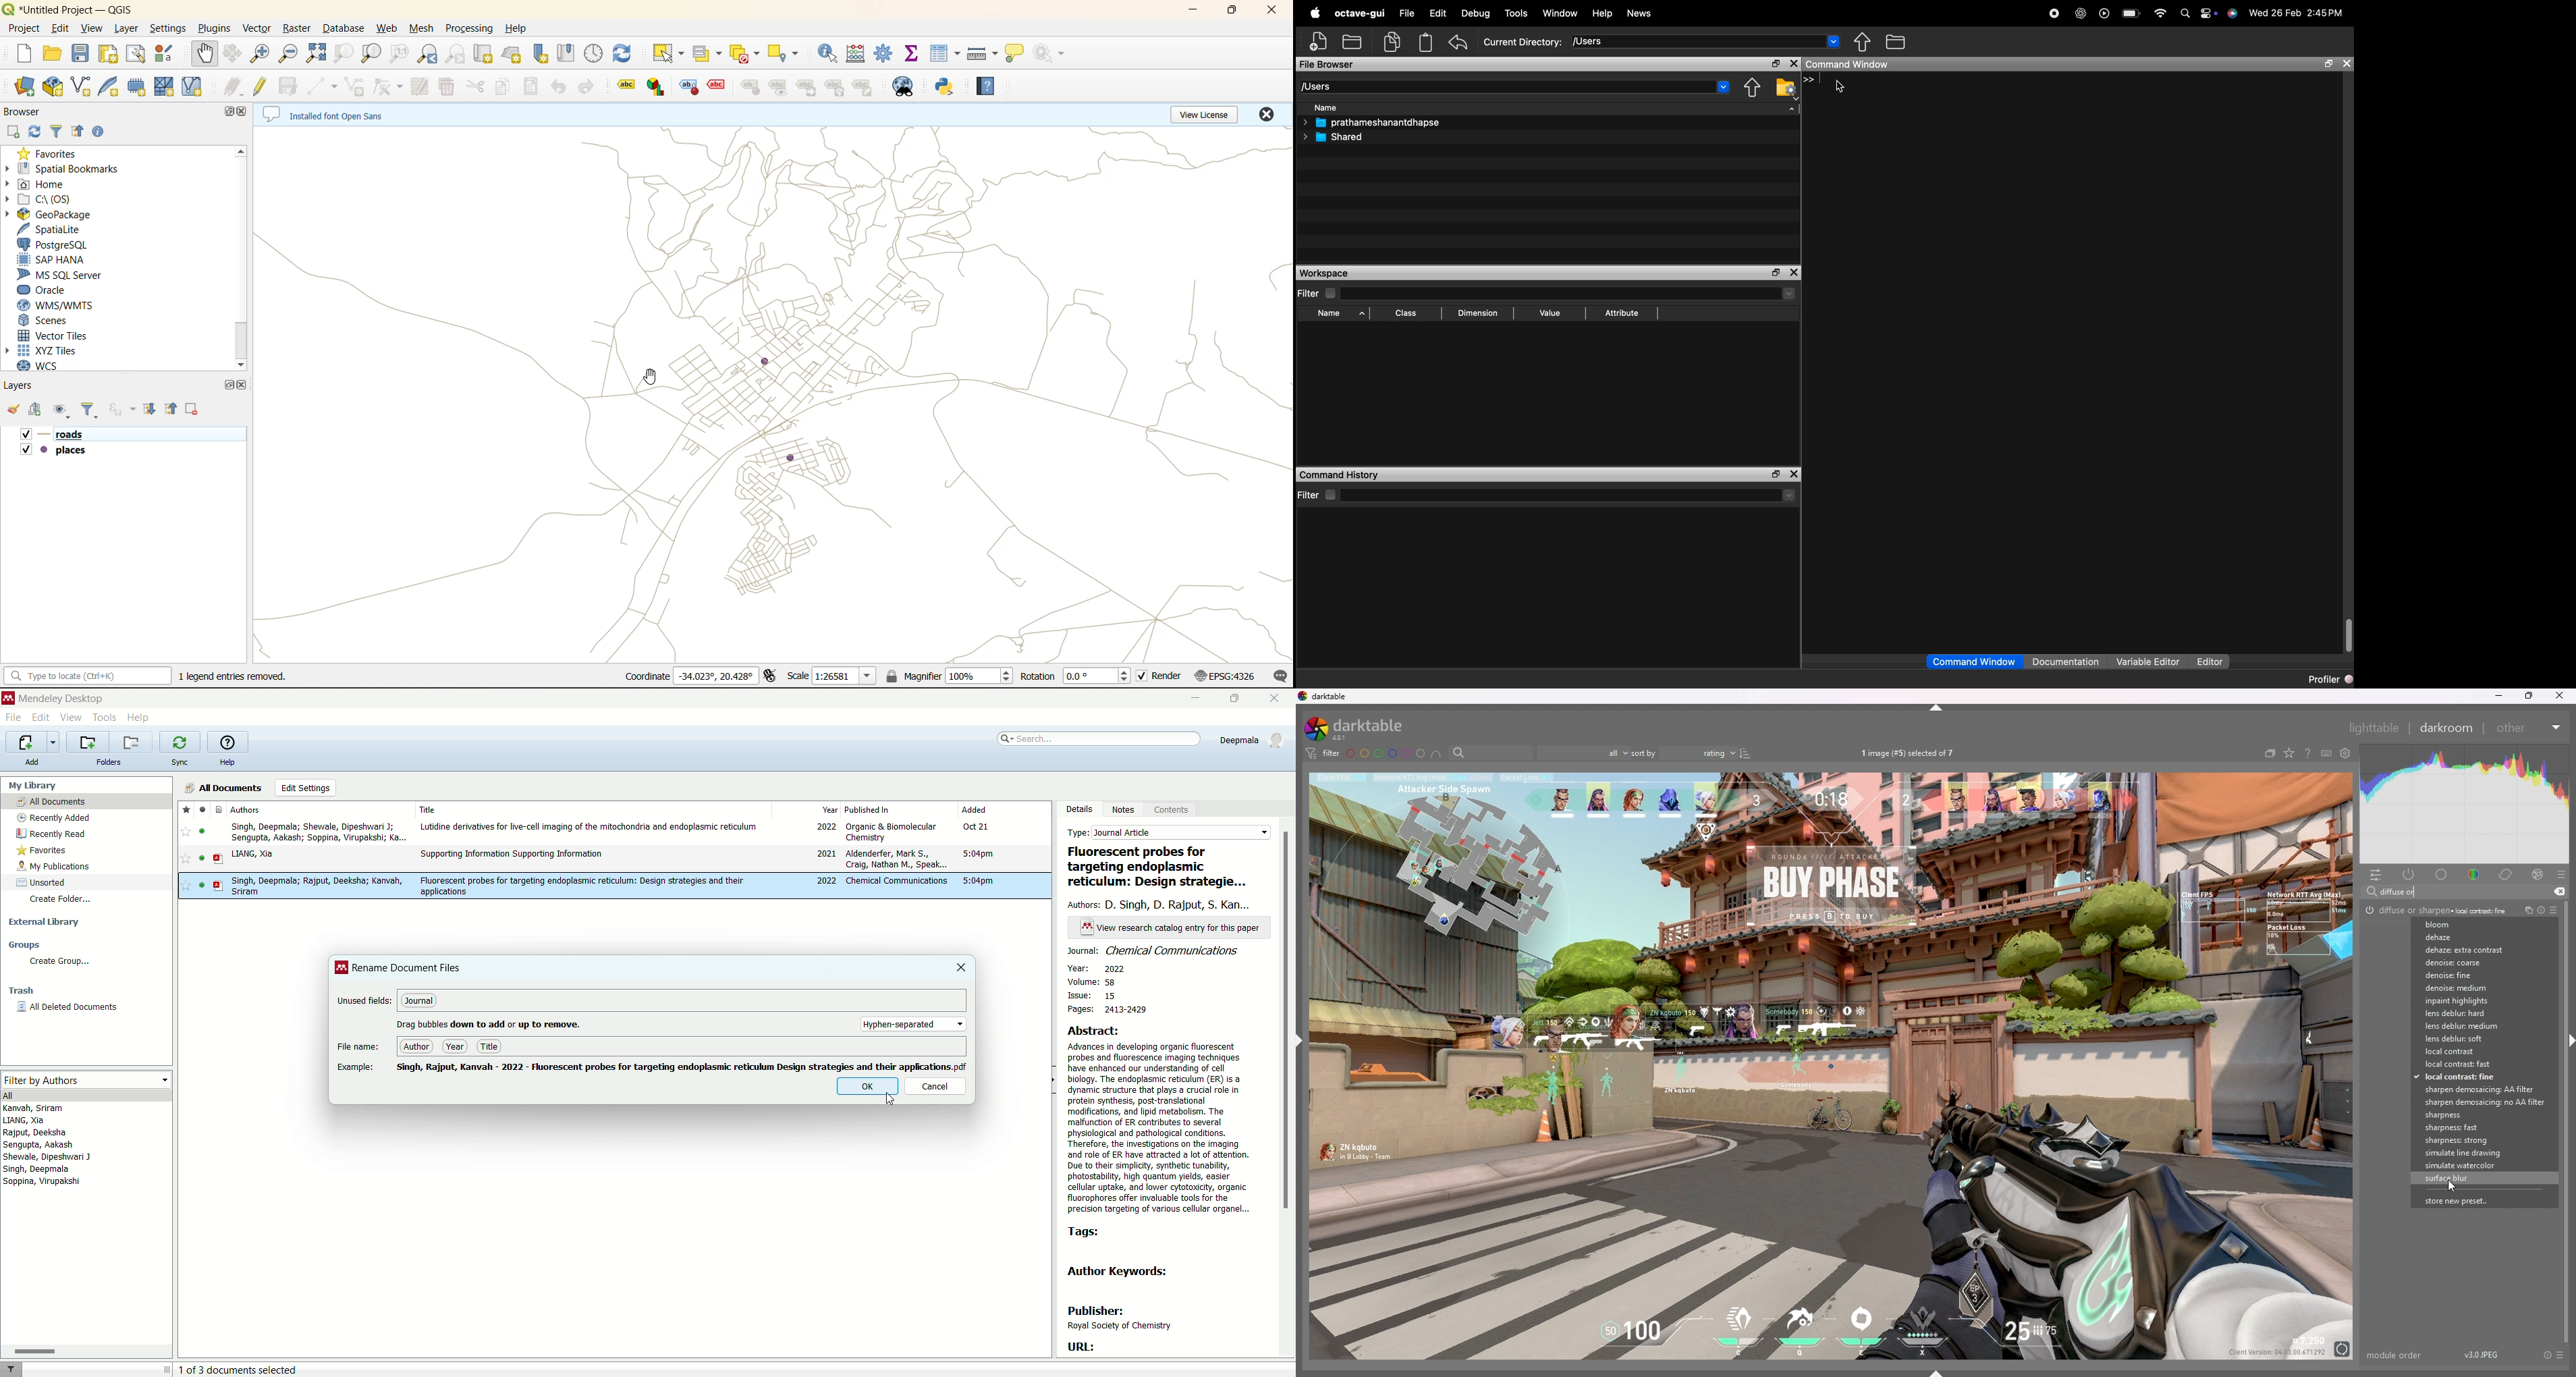 Image resolution: width=2576 pixels, height=1400 pixels. Describe the element at coordinates (776, 676) in the screenshot. I see `toggle extents` at that location.